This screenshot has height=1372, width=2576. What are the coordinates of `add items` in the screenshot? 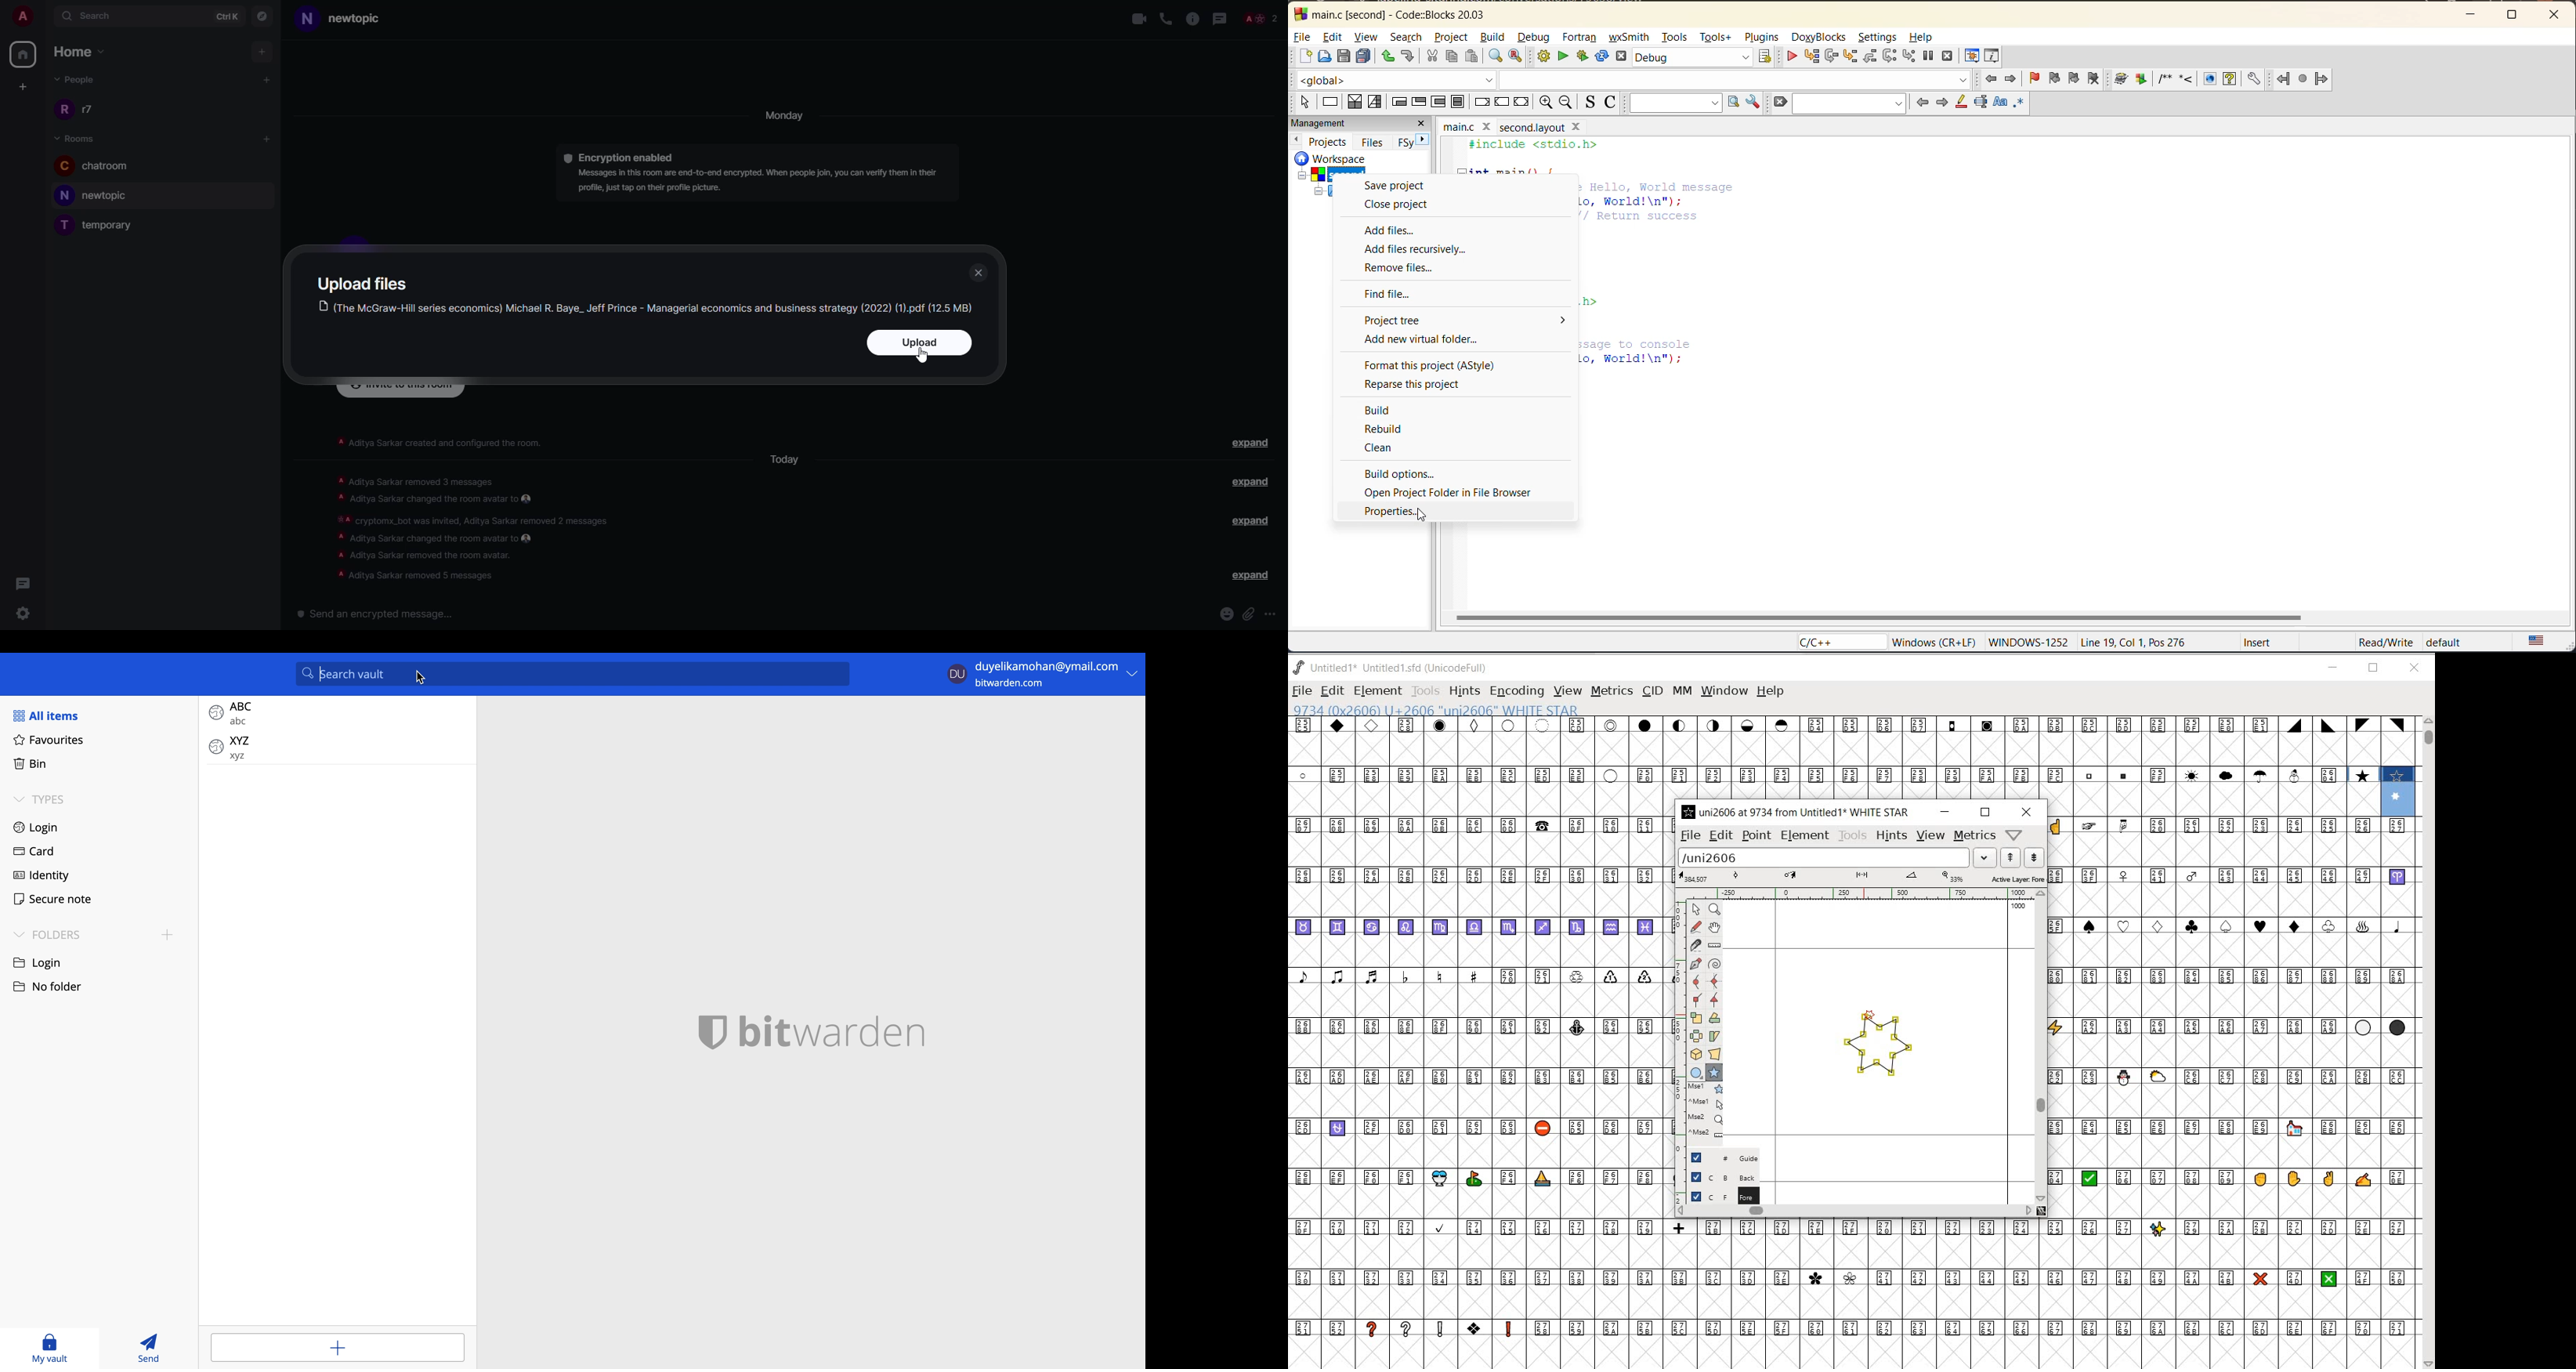 It's located at (336, 1347).